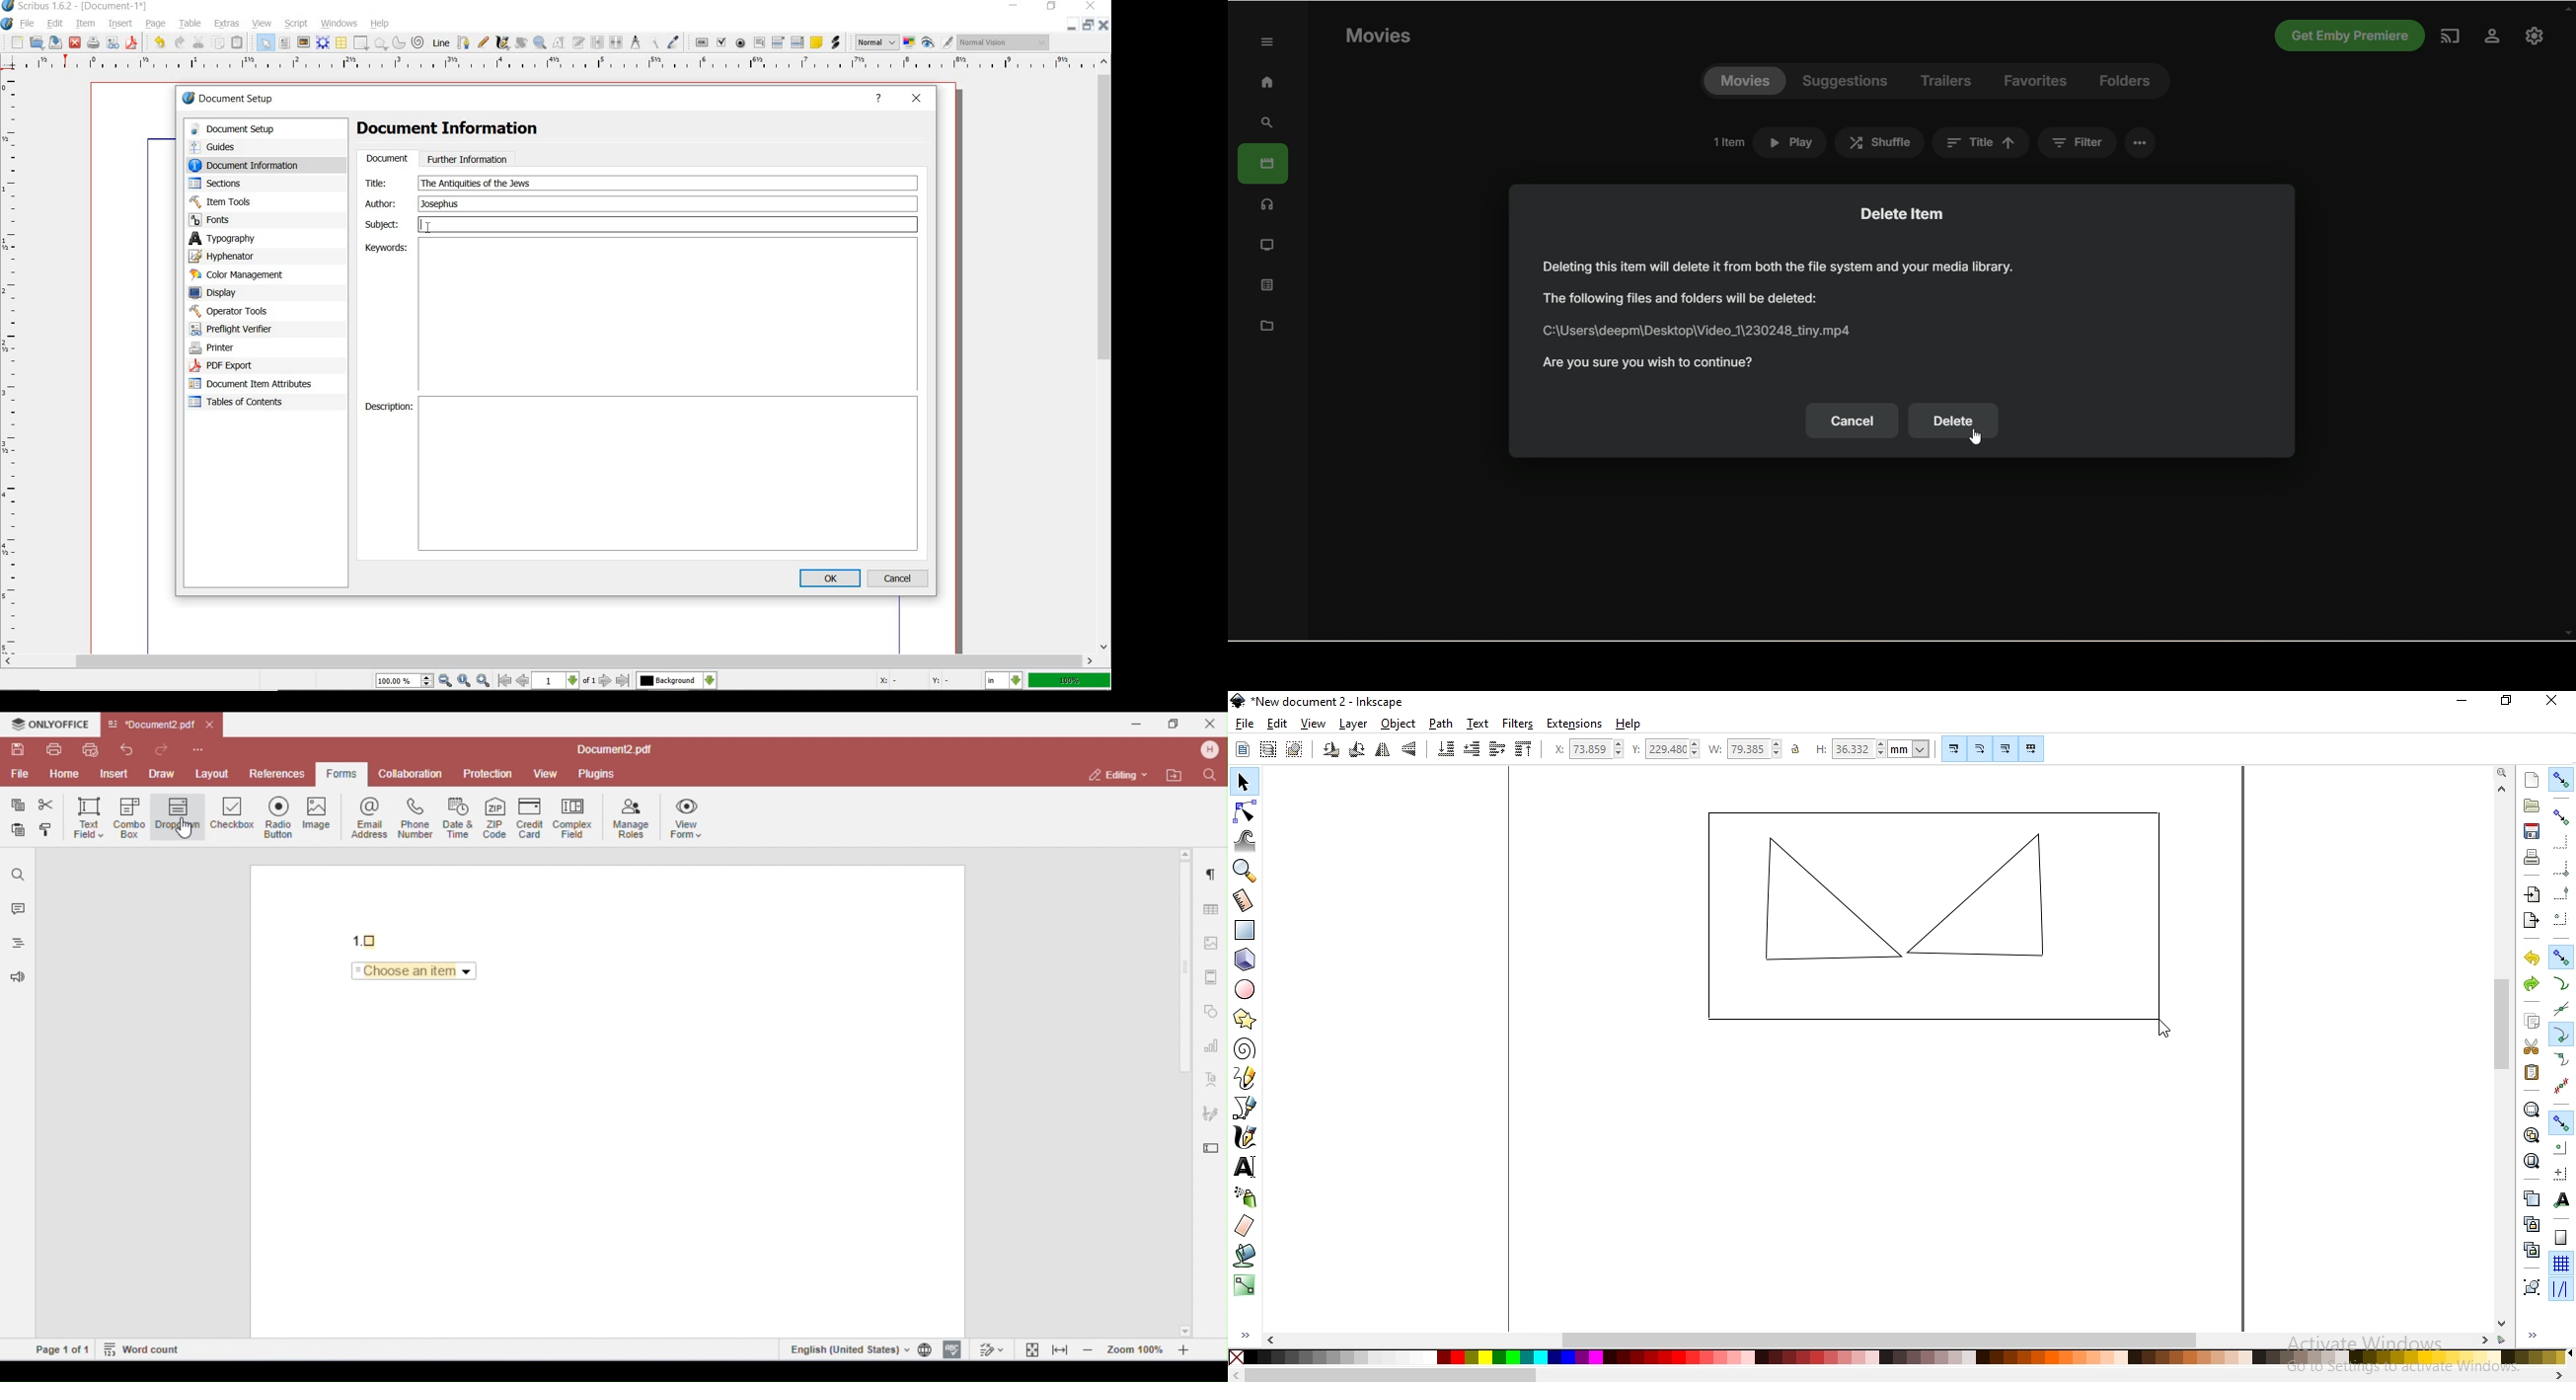  Describe the element at coordinates (900, 578) in the screenshot. I see `cancel` at that location.